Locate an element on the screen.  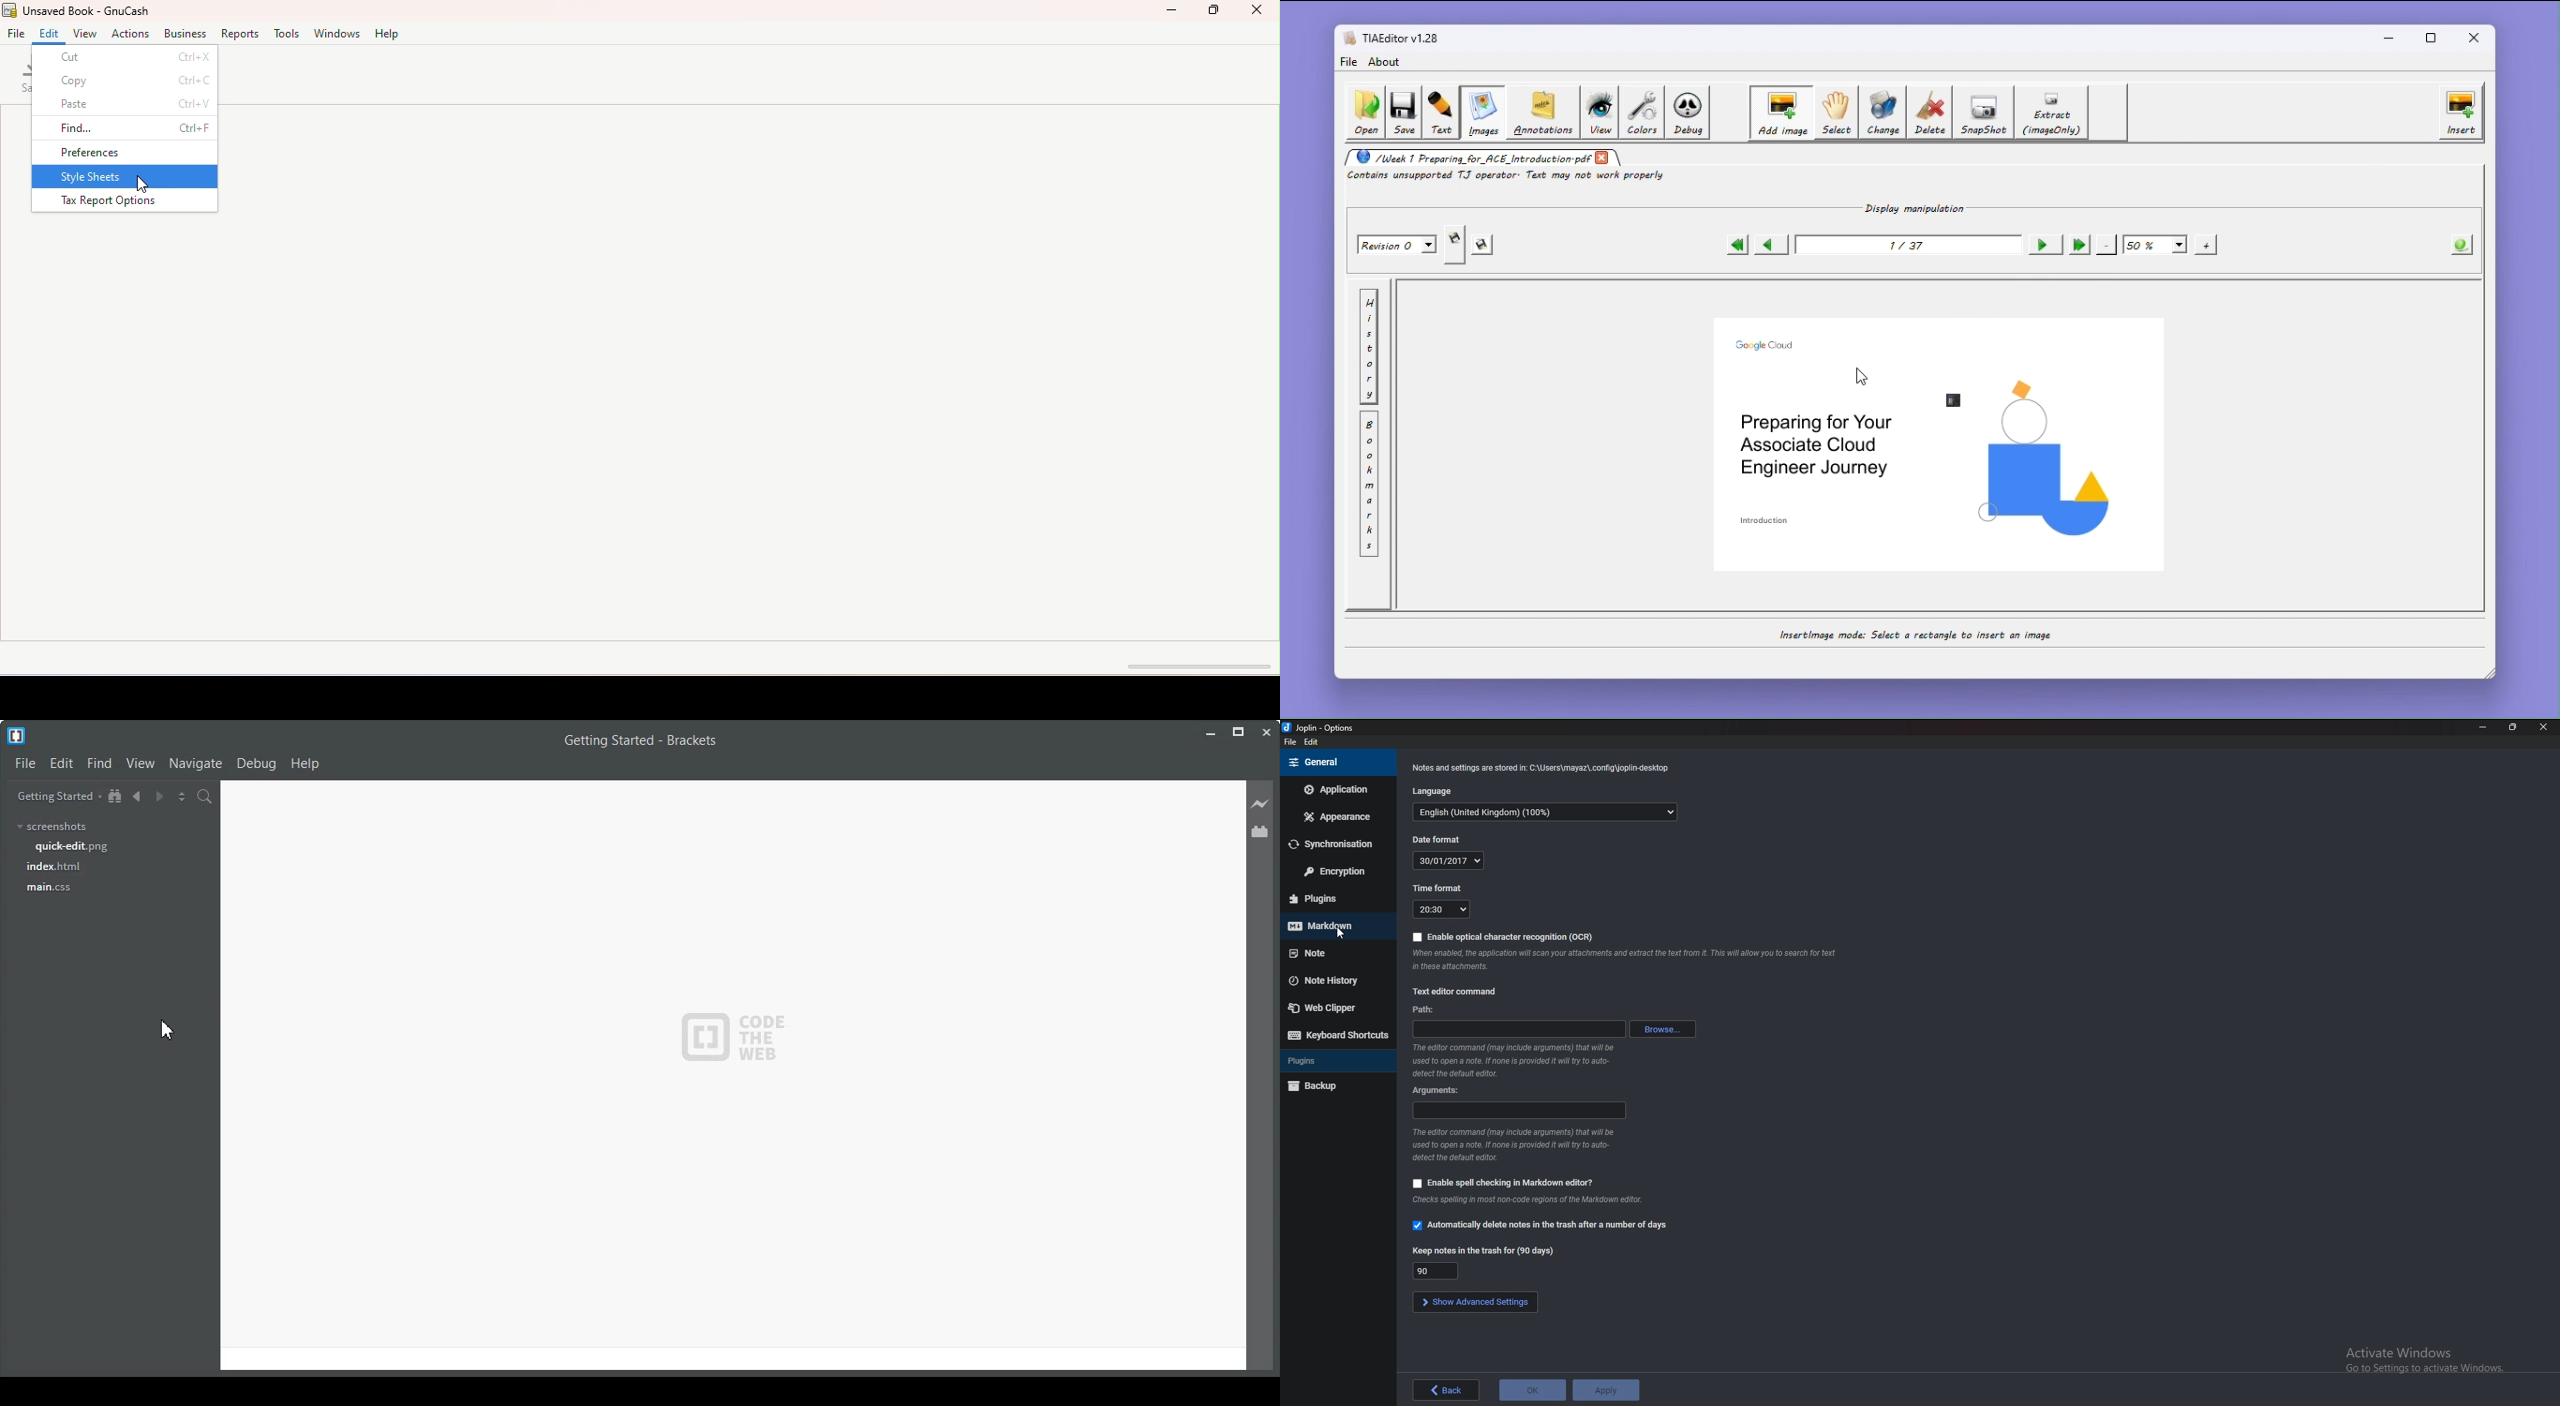
main.css is located at coordinates (49, 888).